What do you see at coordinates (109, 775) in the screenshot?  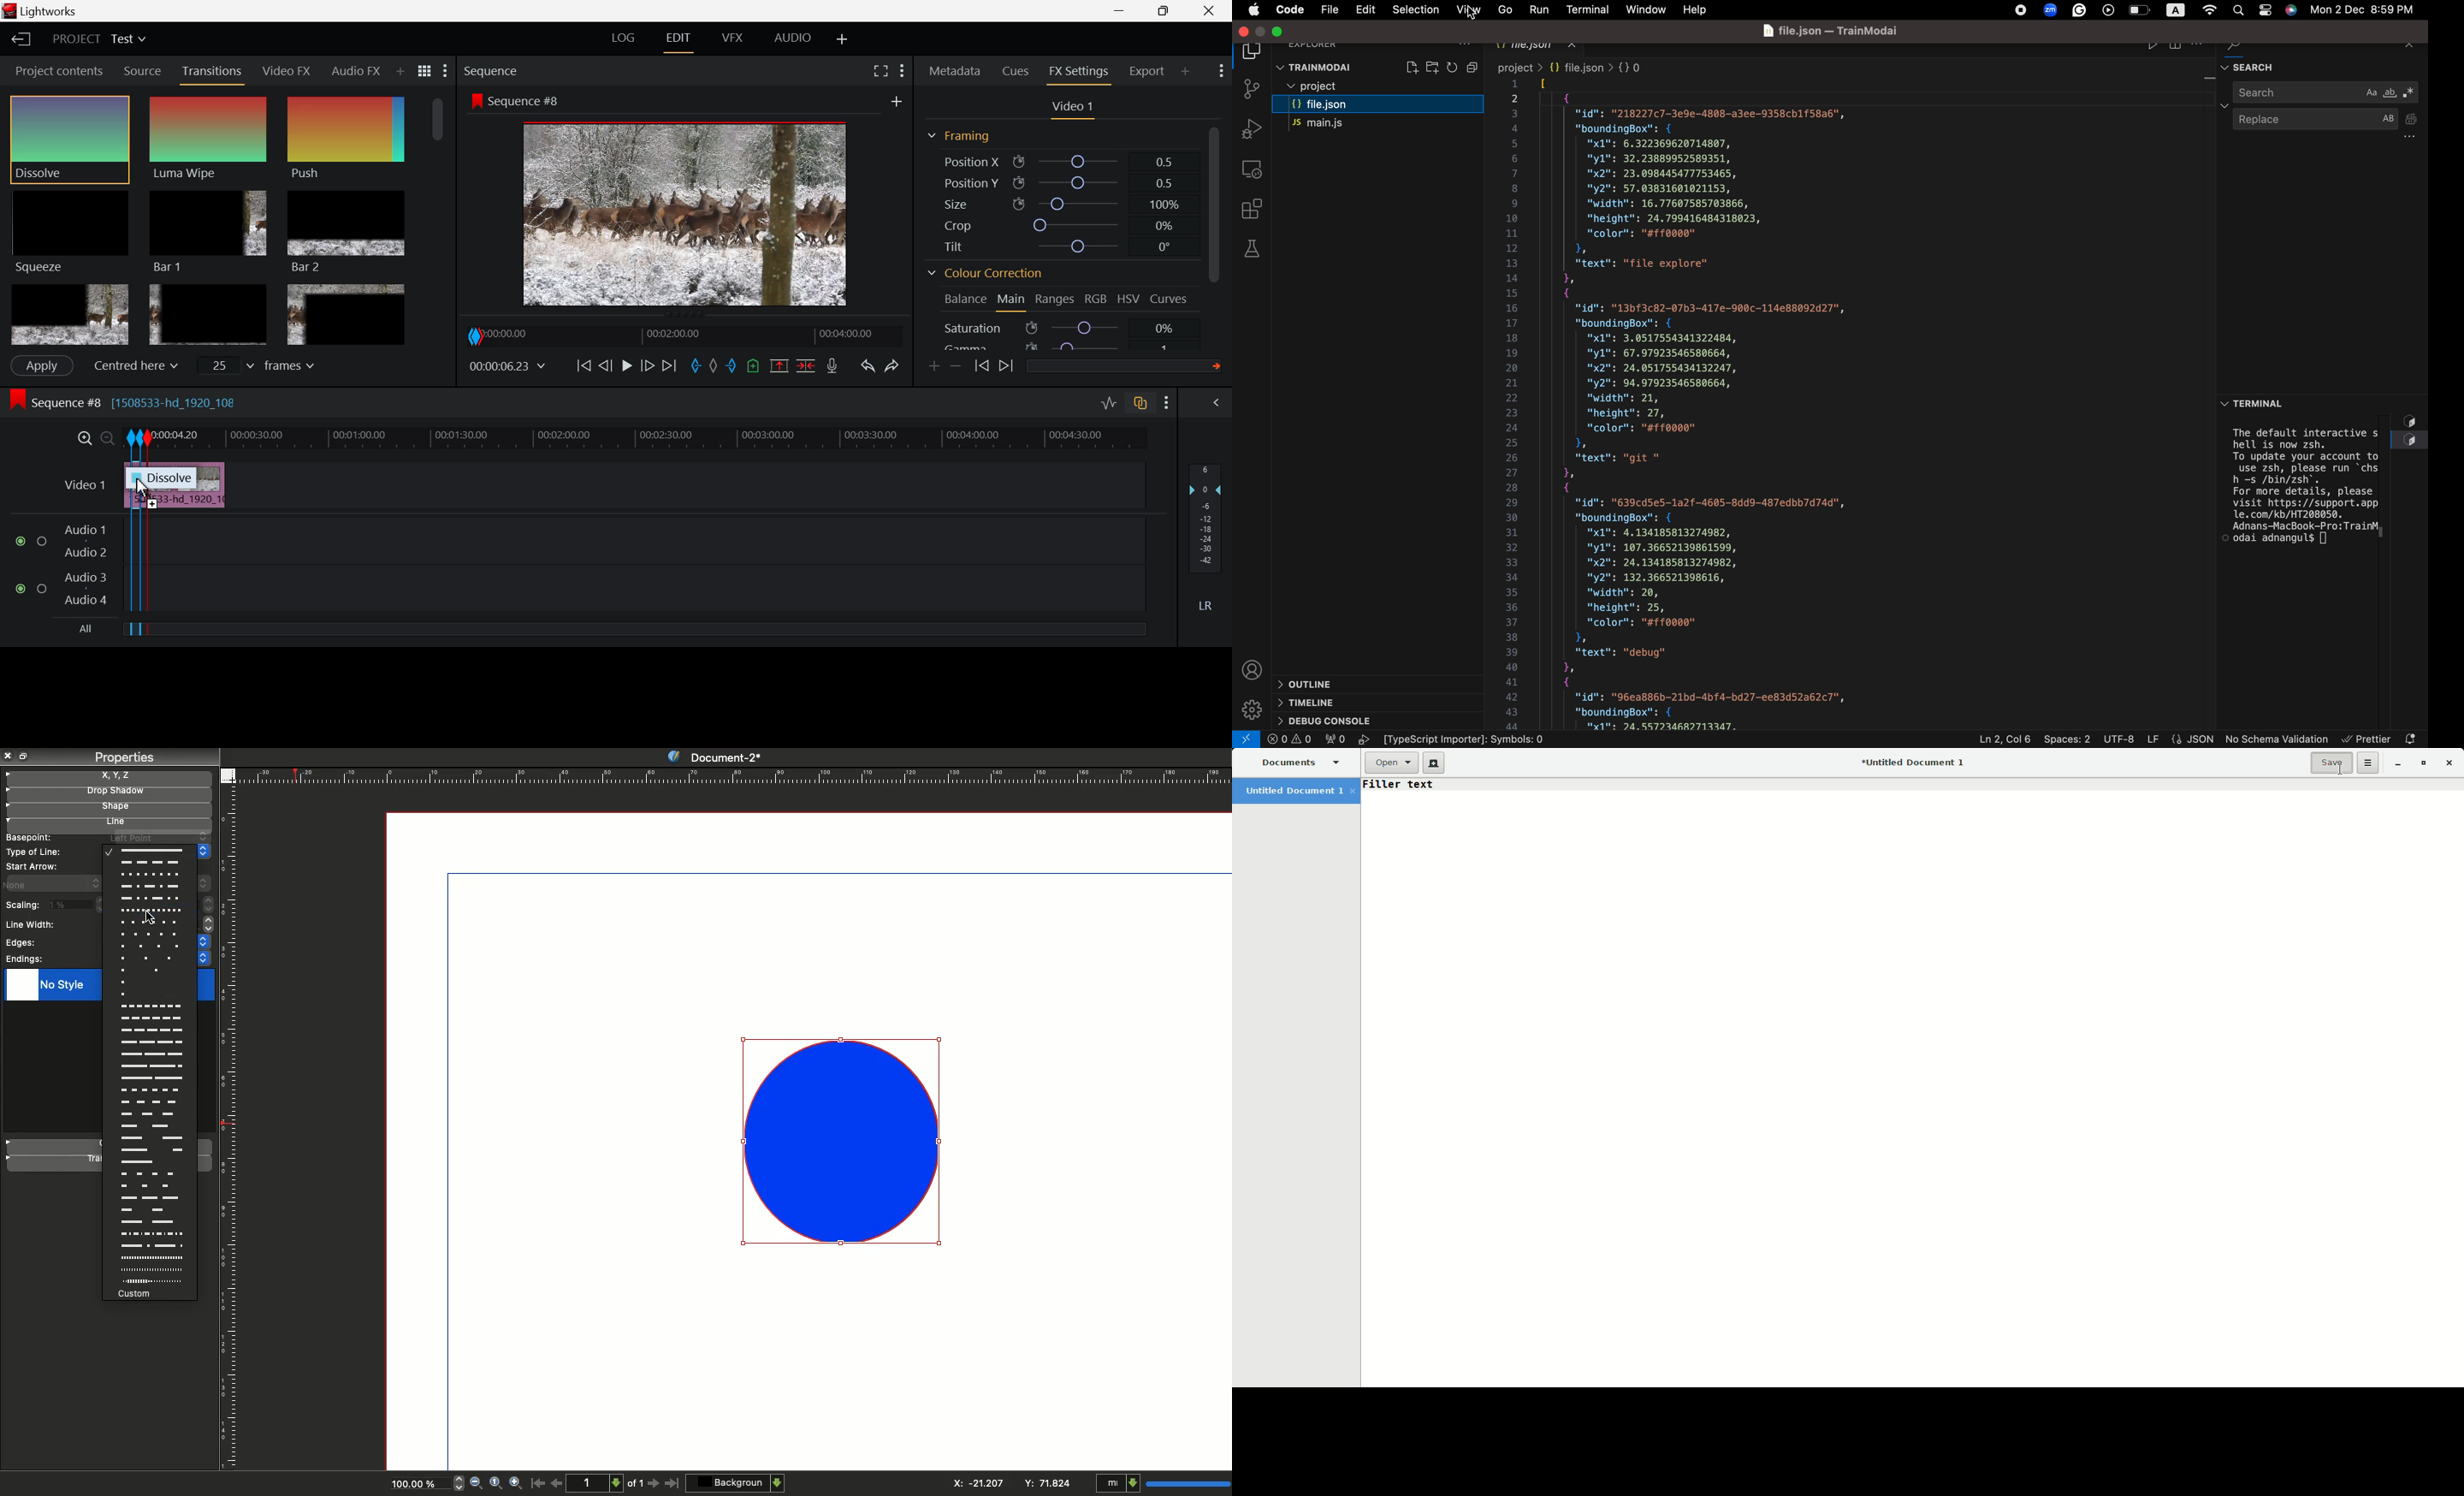 I see `X, y, z` at bounding box center [109, 775].